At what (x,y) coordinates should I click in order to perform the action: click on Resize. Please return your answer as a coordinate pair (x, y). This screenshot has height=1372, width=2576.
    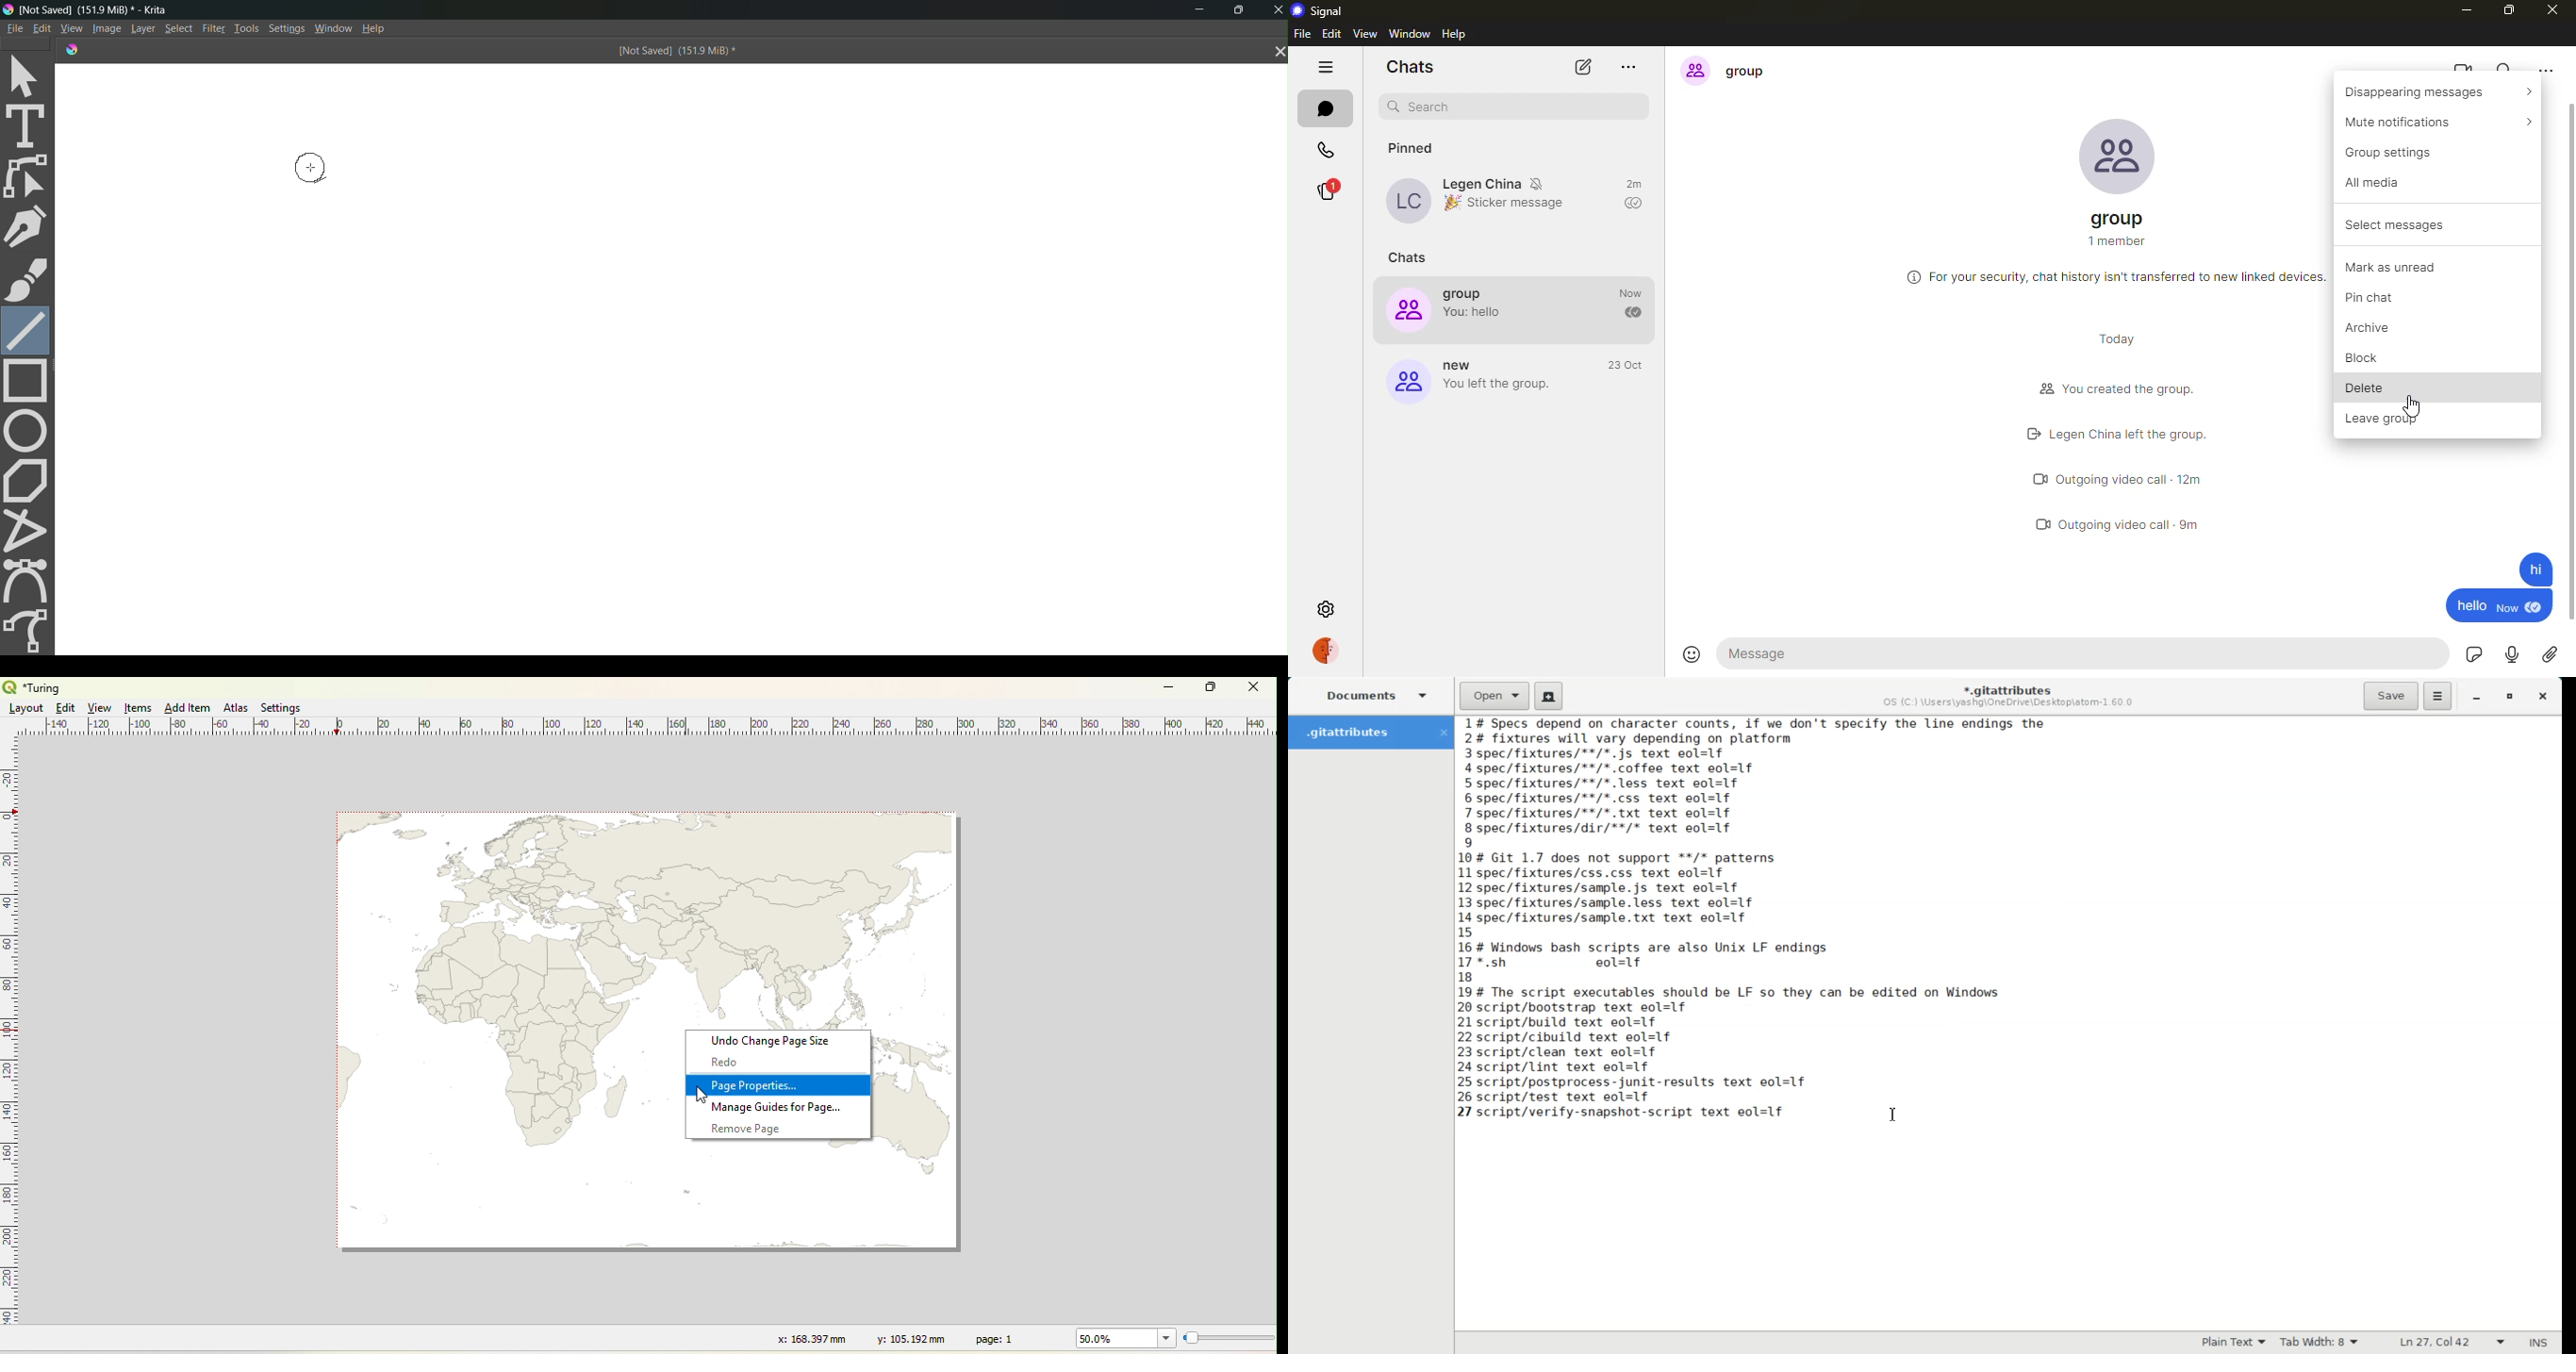
    Looking at the image, I should click on (1230, 1339).